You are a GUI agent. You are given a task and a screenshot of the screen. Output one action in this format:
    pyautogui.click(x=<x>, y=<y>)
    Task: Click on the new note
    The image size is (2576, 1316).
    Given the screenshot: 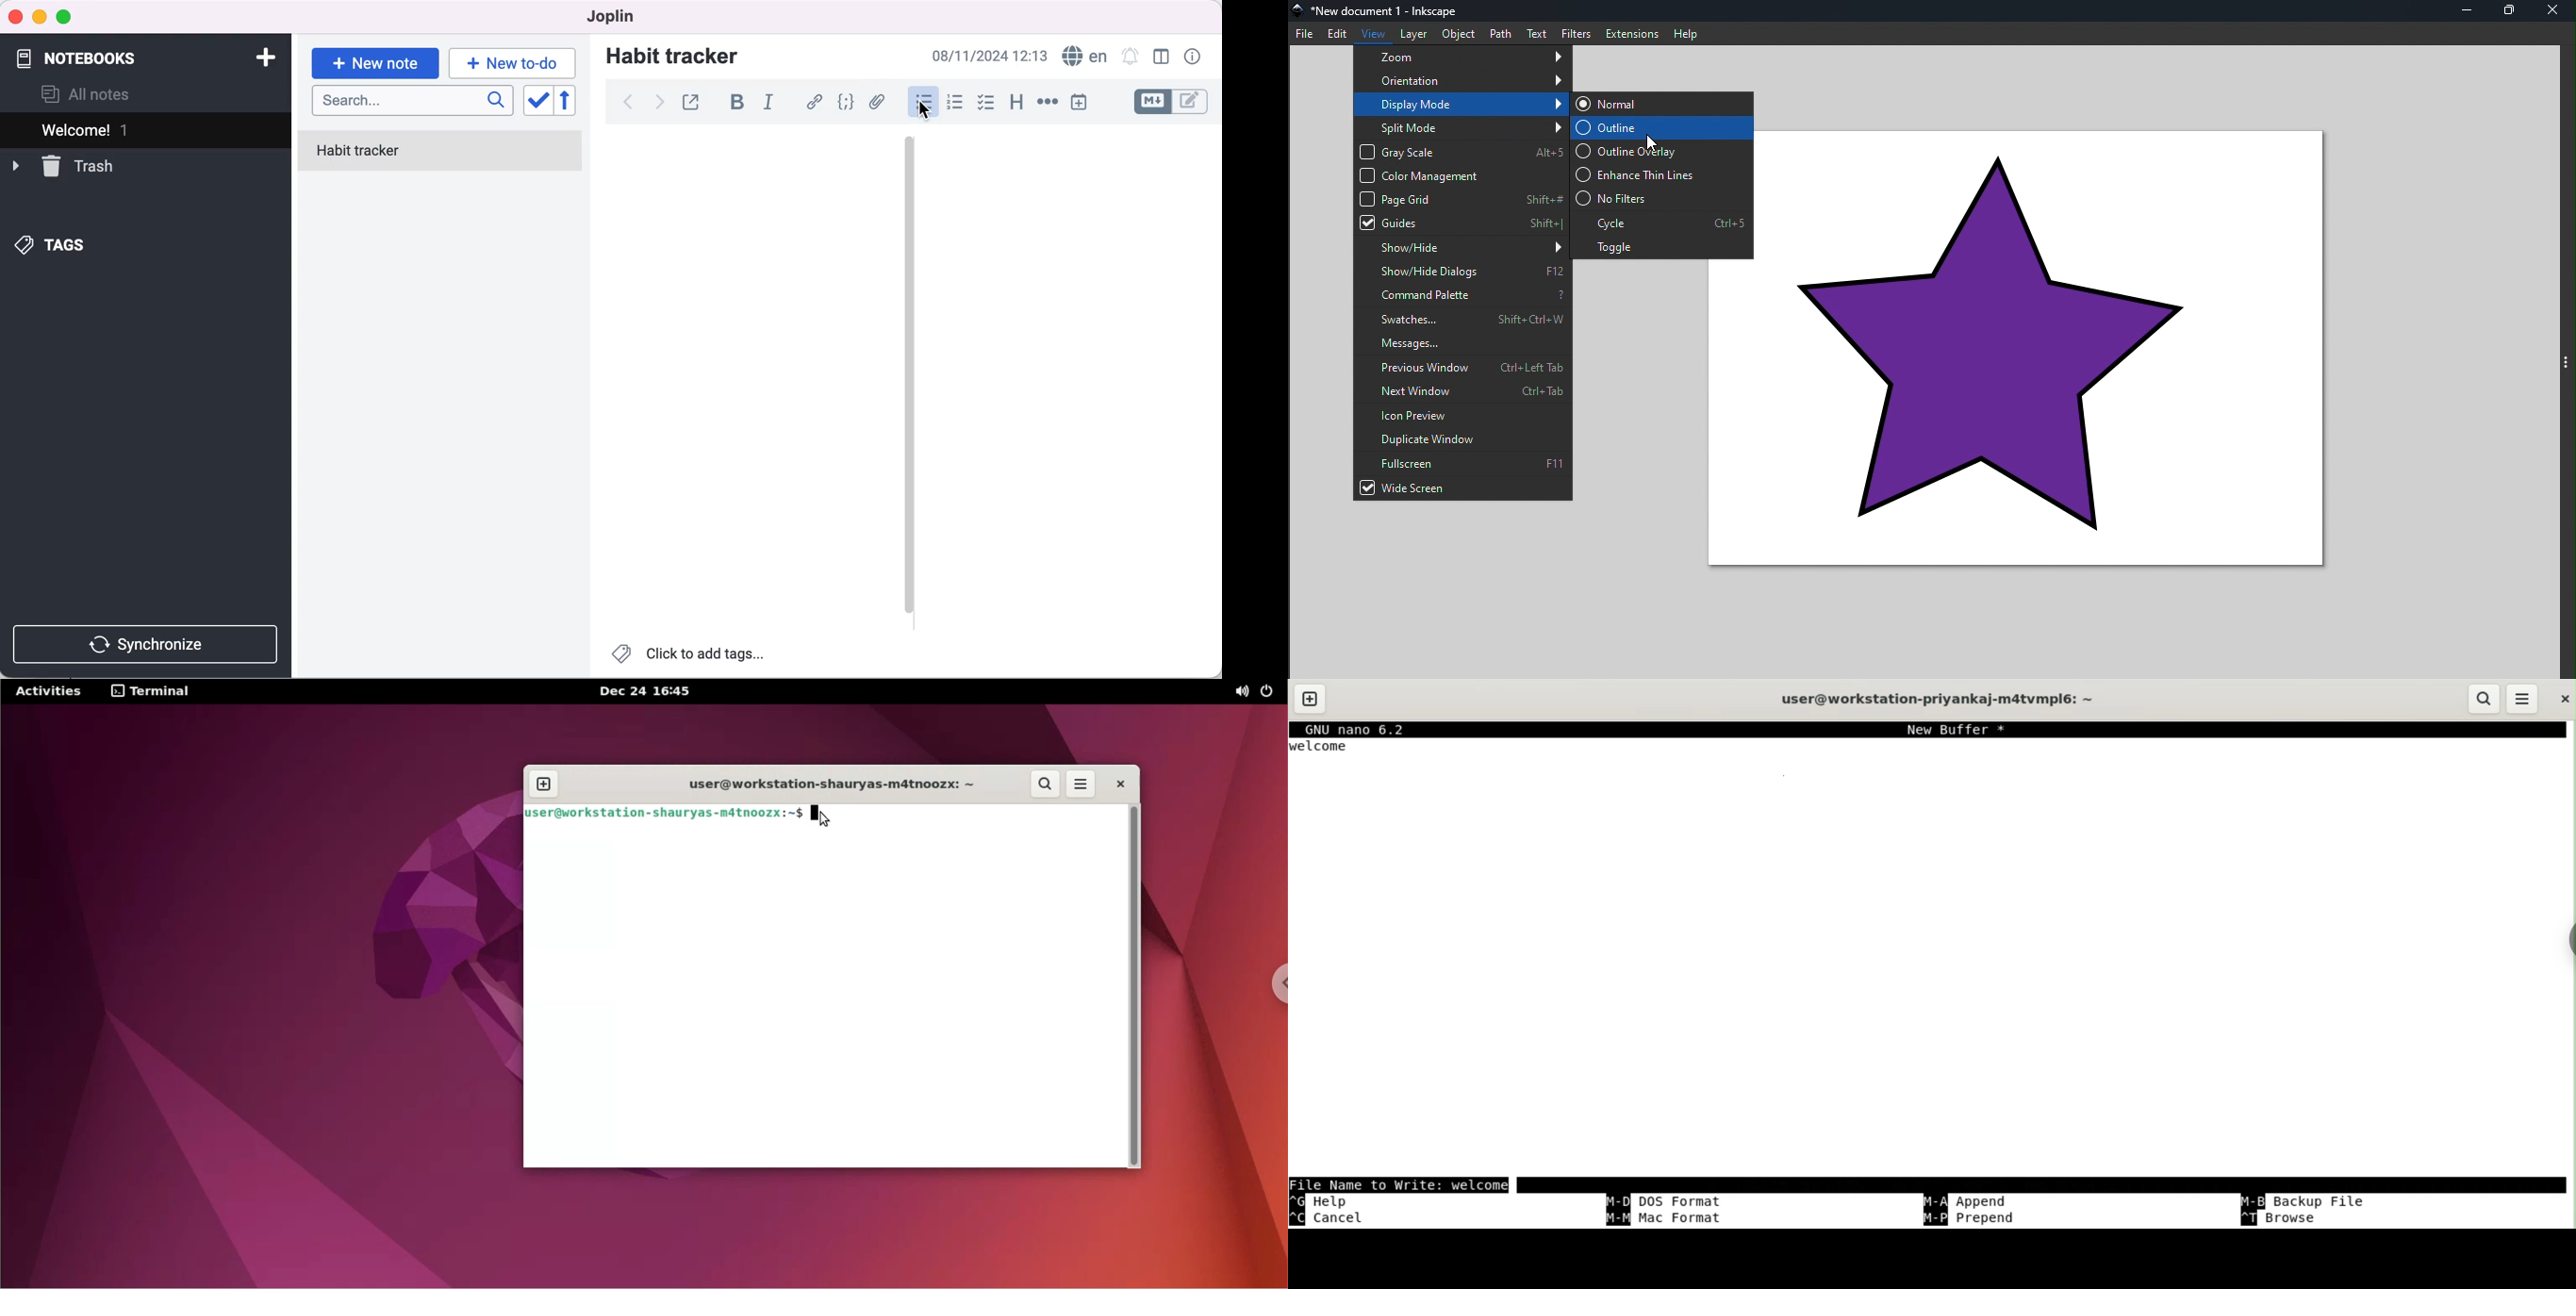 What is the action you would take?
    pyautogui.click(x=375, y=63)
    